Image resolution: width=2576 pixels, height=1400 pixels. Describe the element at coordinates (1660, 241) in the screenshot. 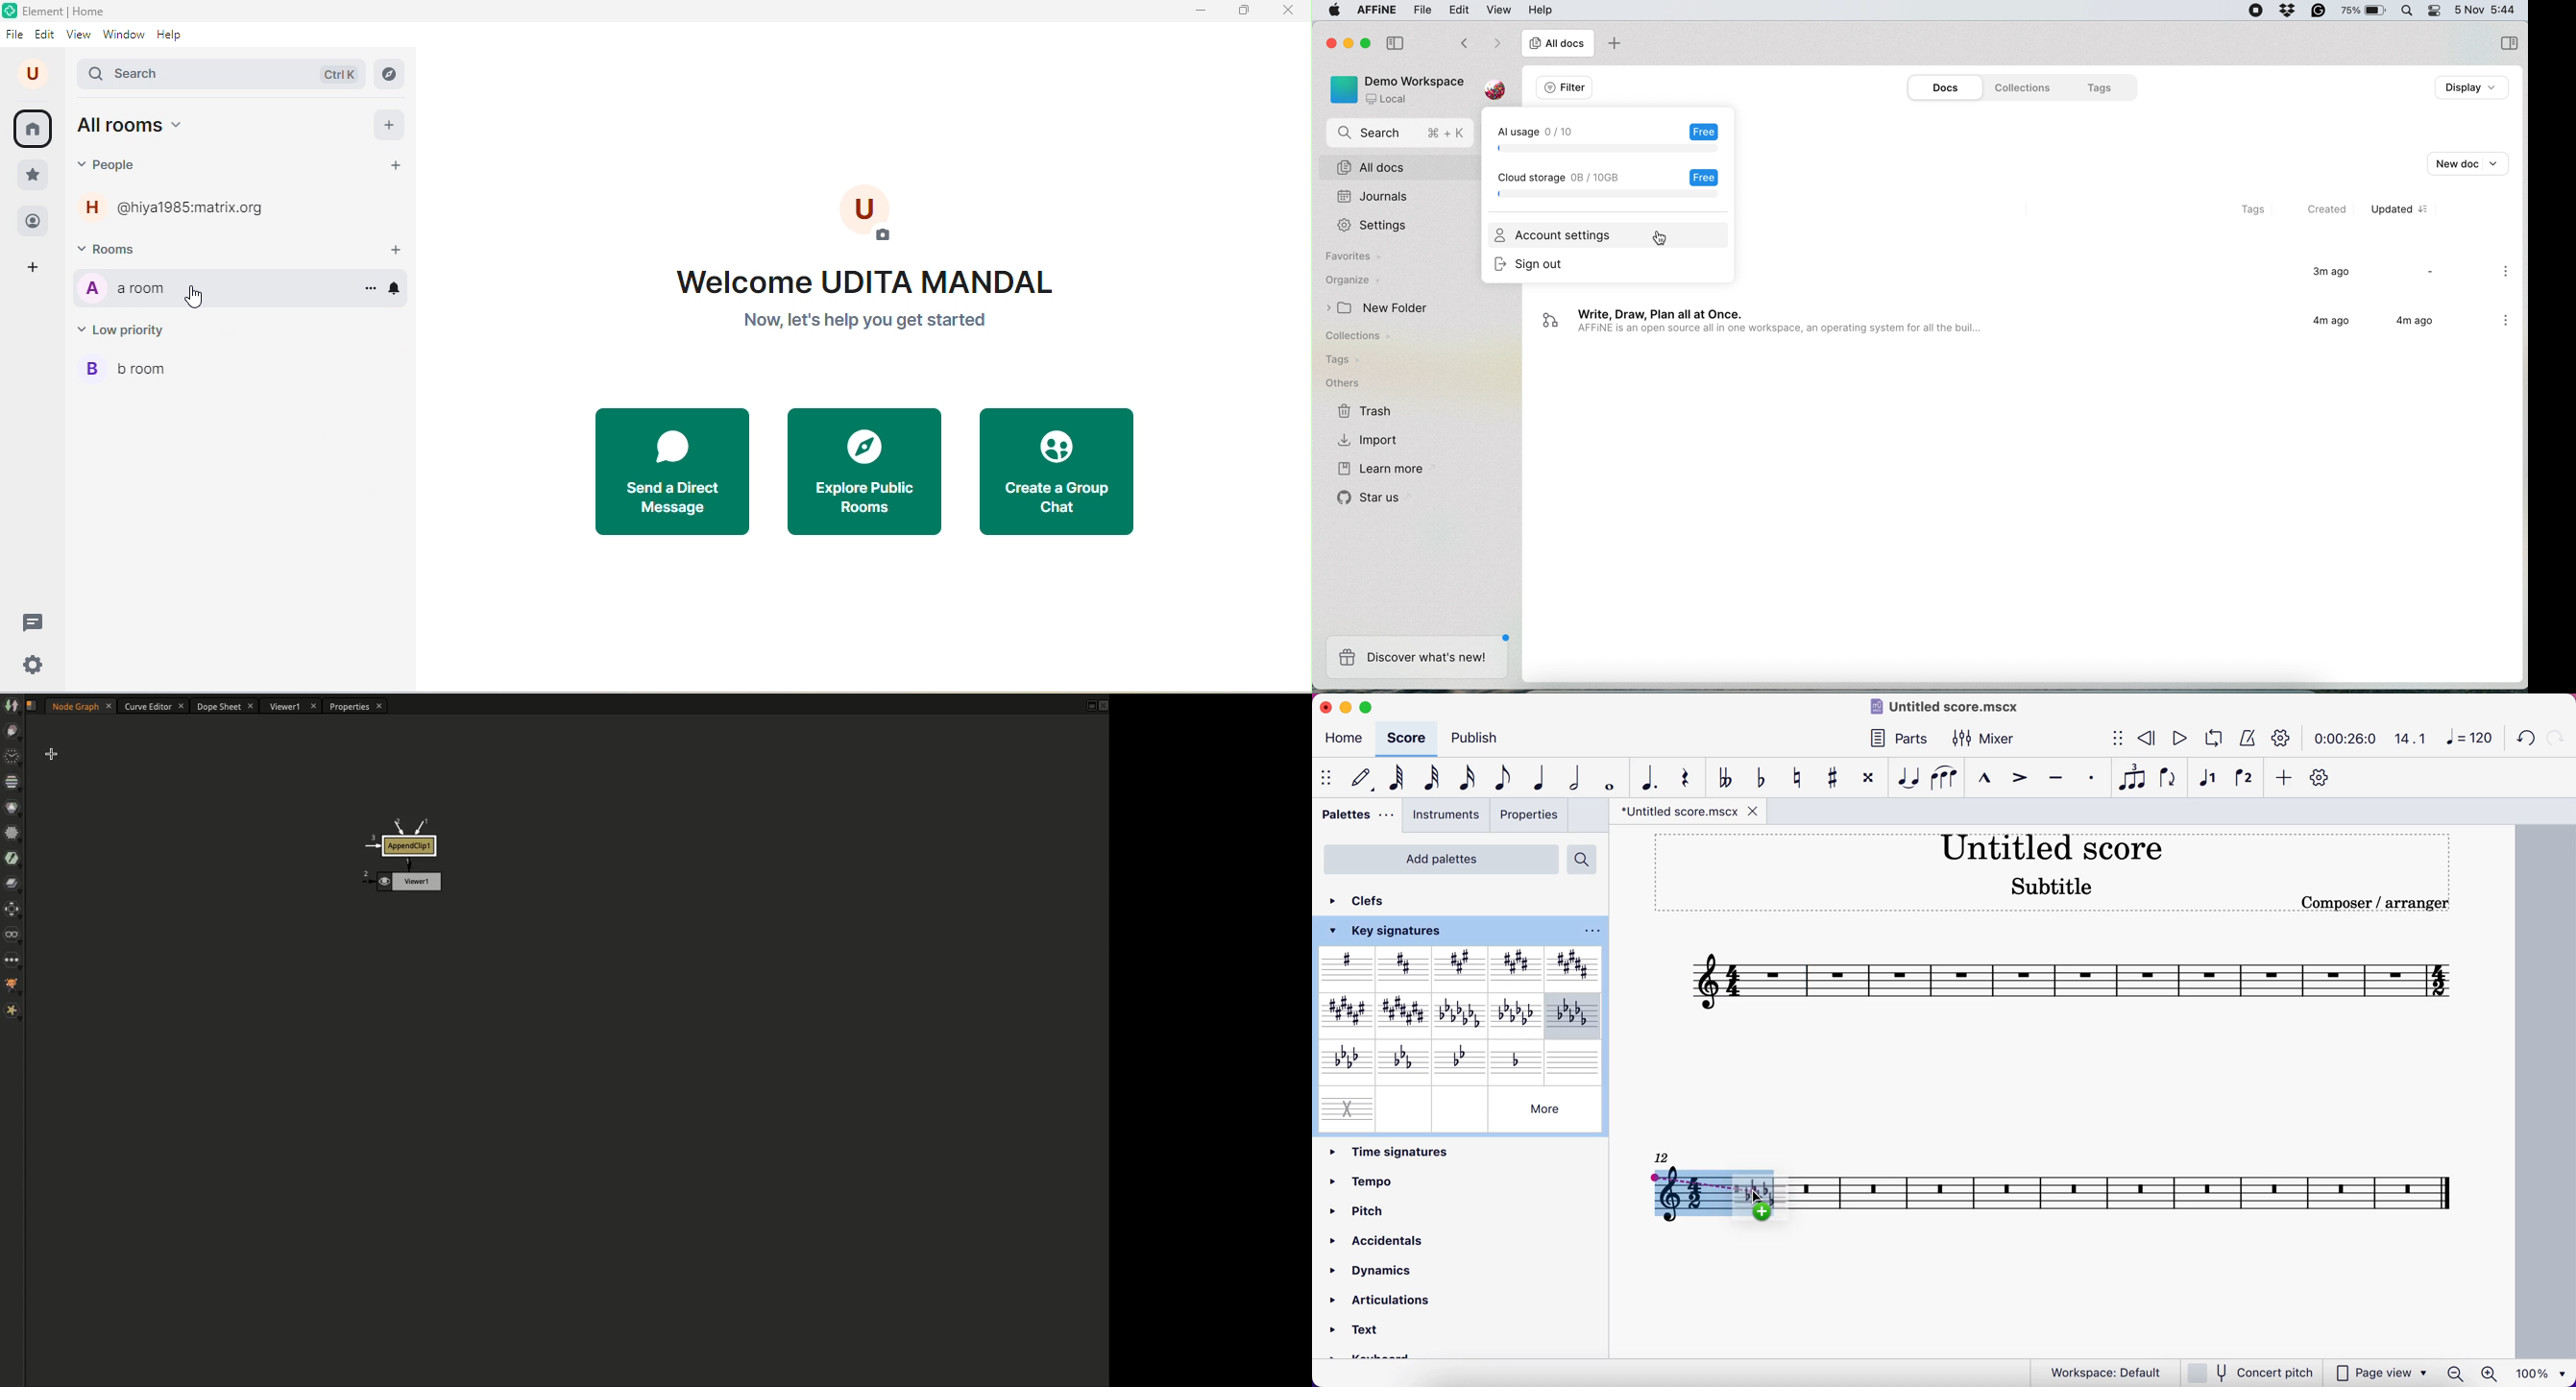

I see `cursor` at that location.